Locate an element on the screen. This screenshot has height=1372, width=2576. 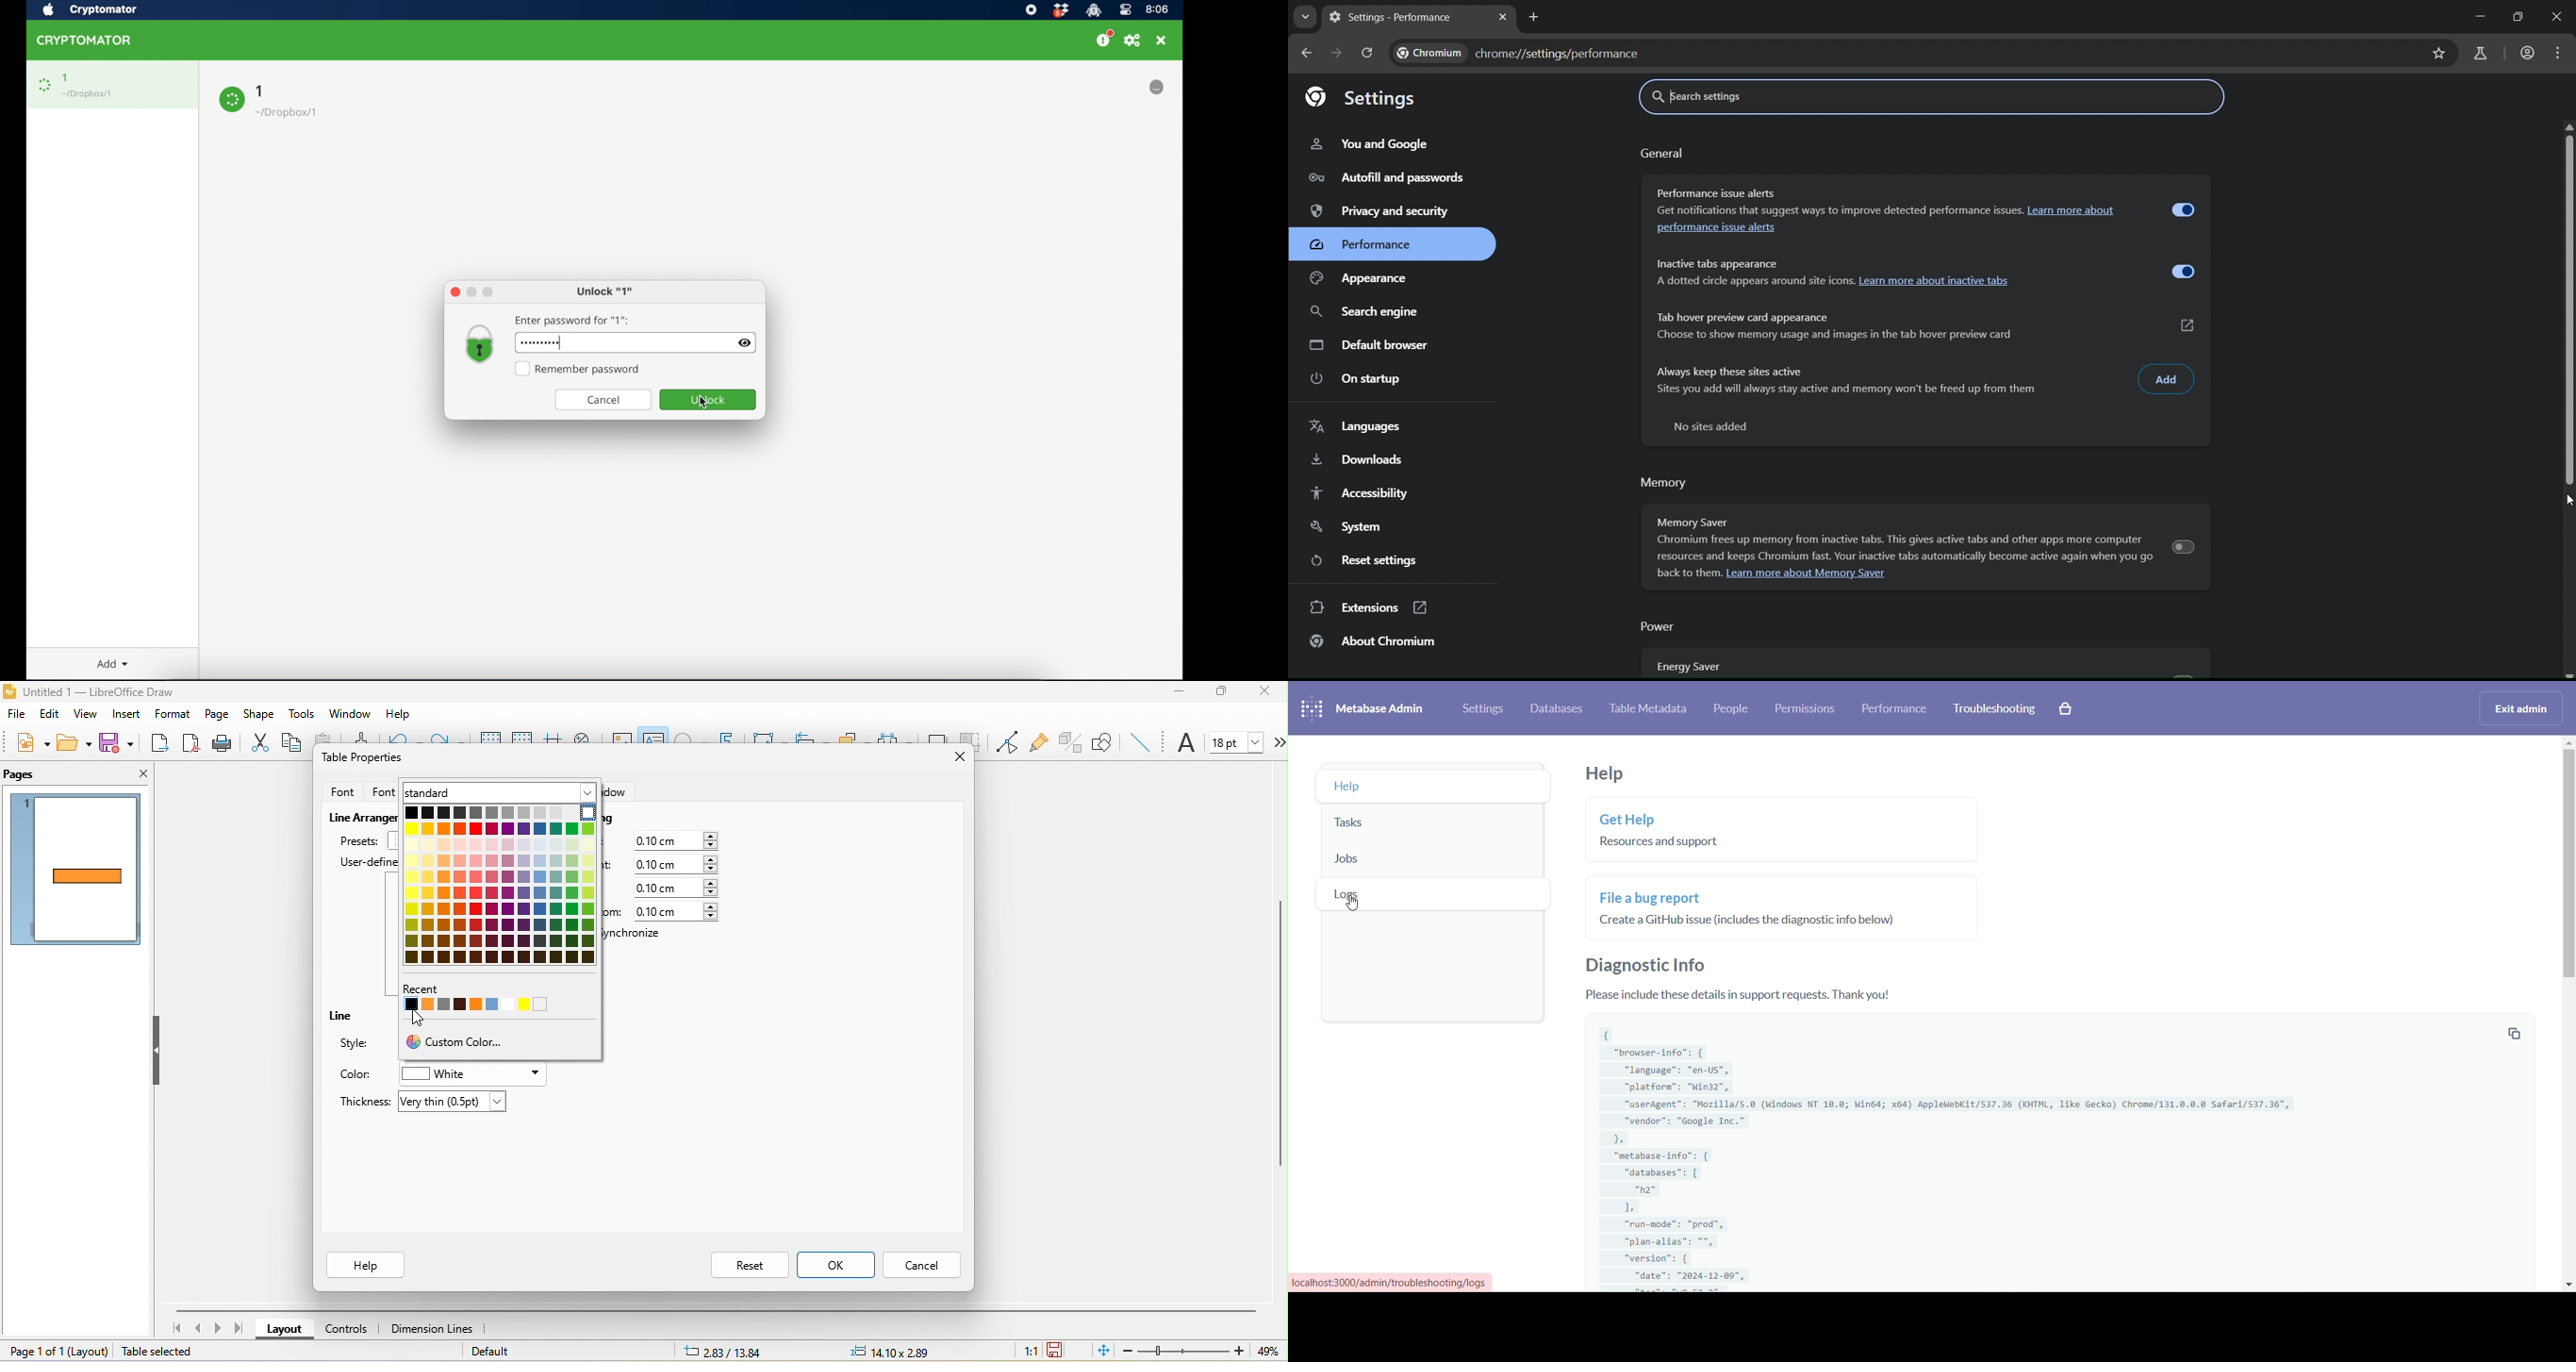
menu is located at coordinates (2561, 54).